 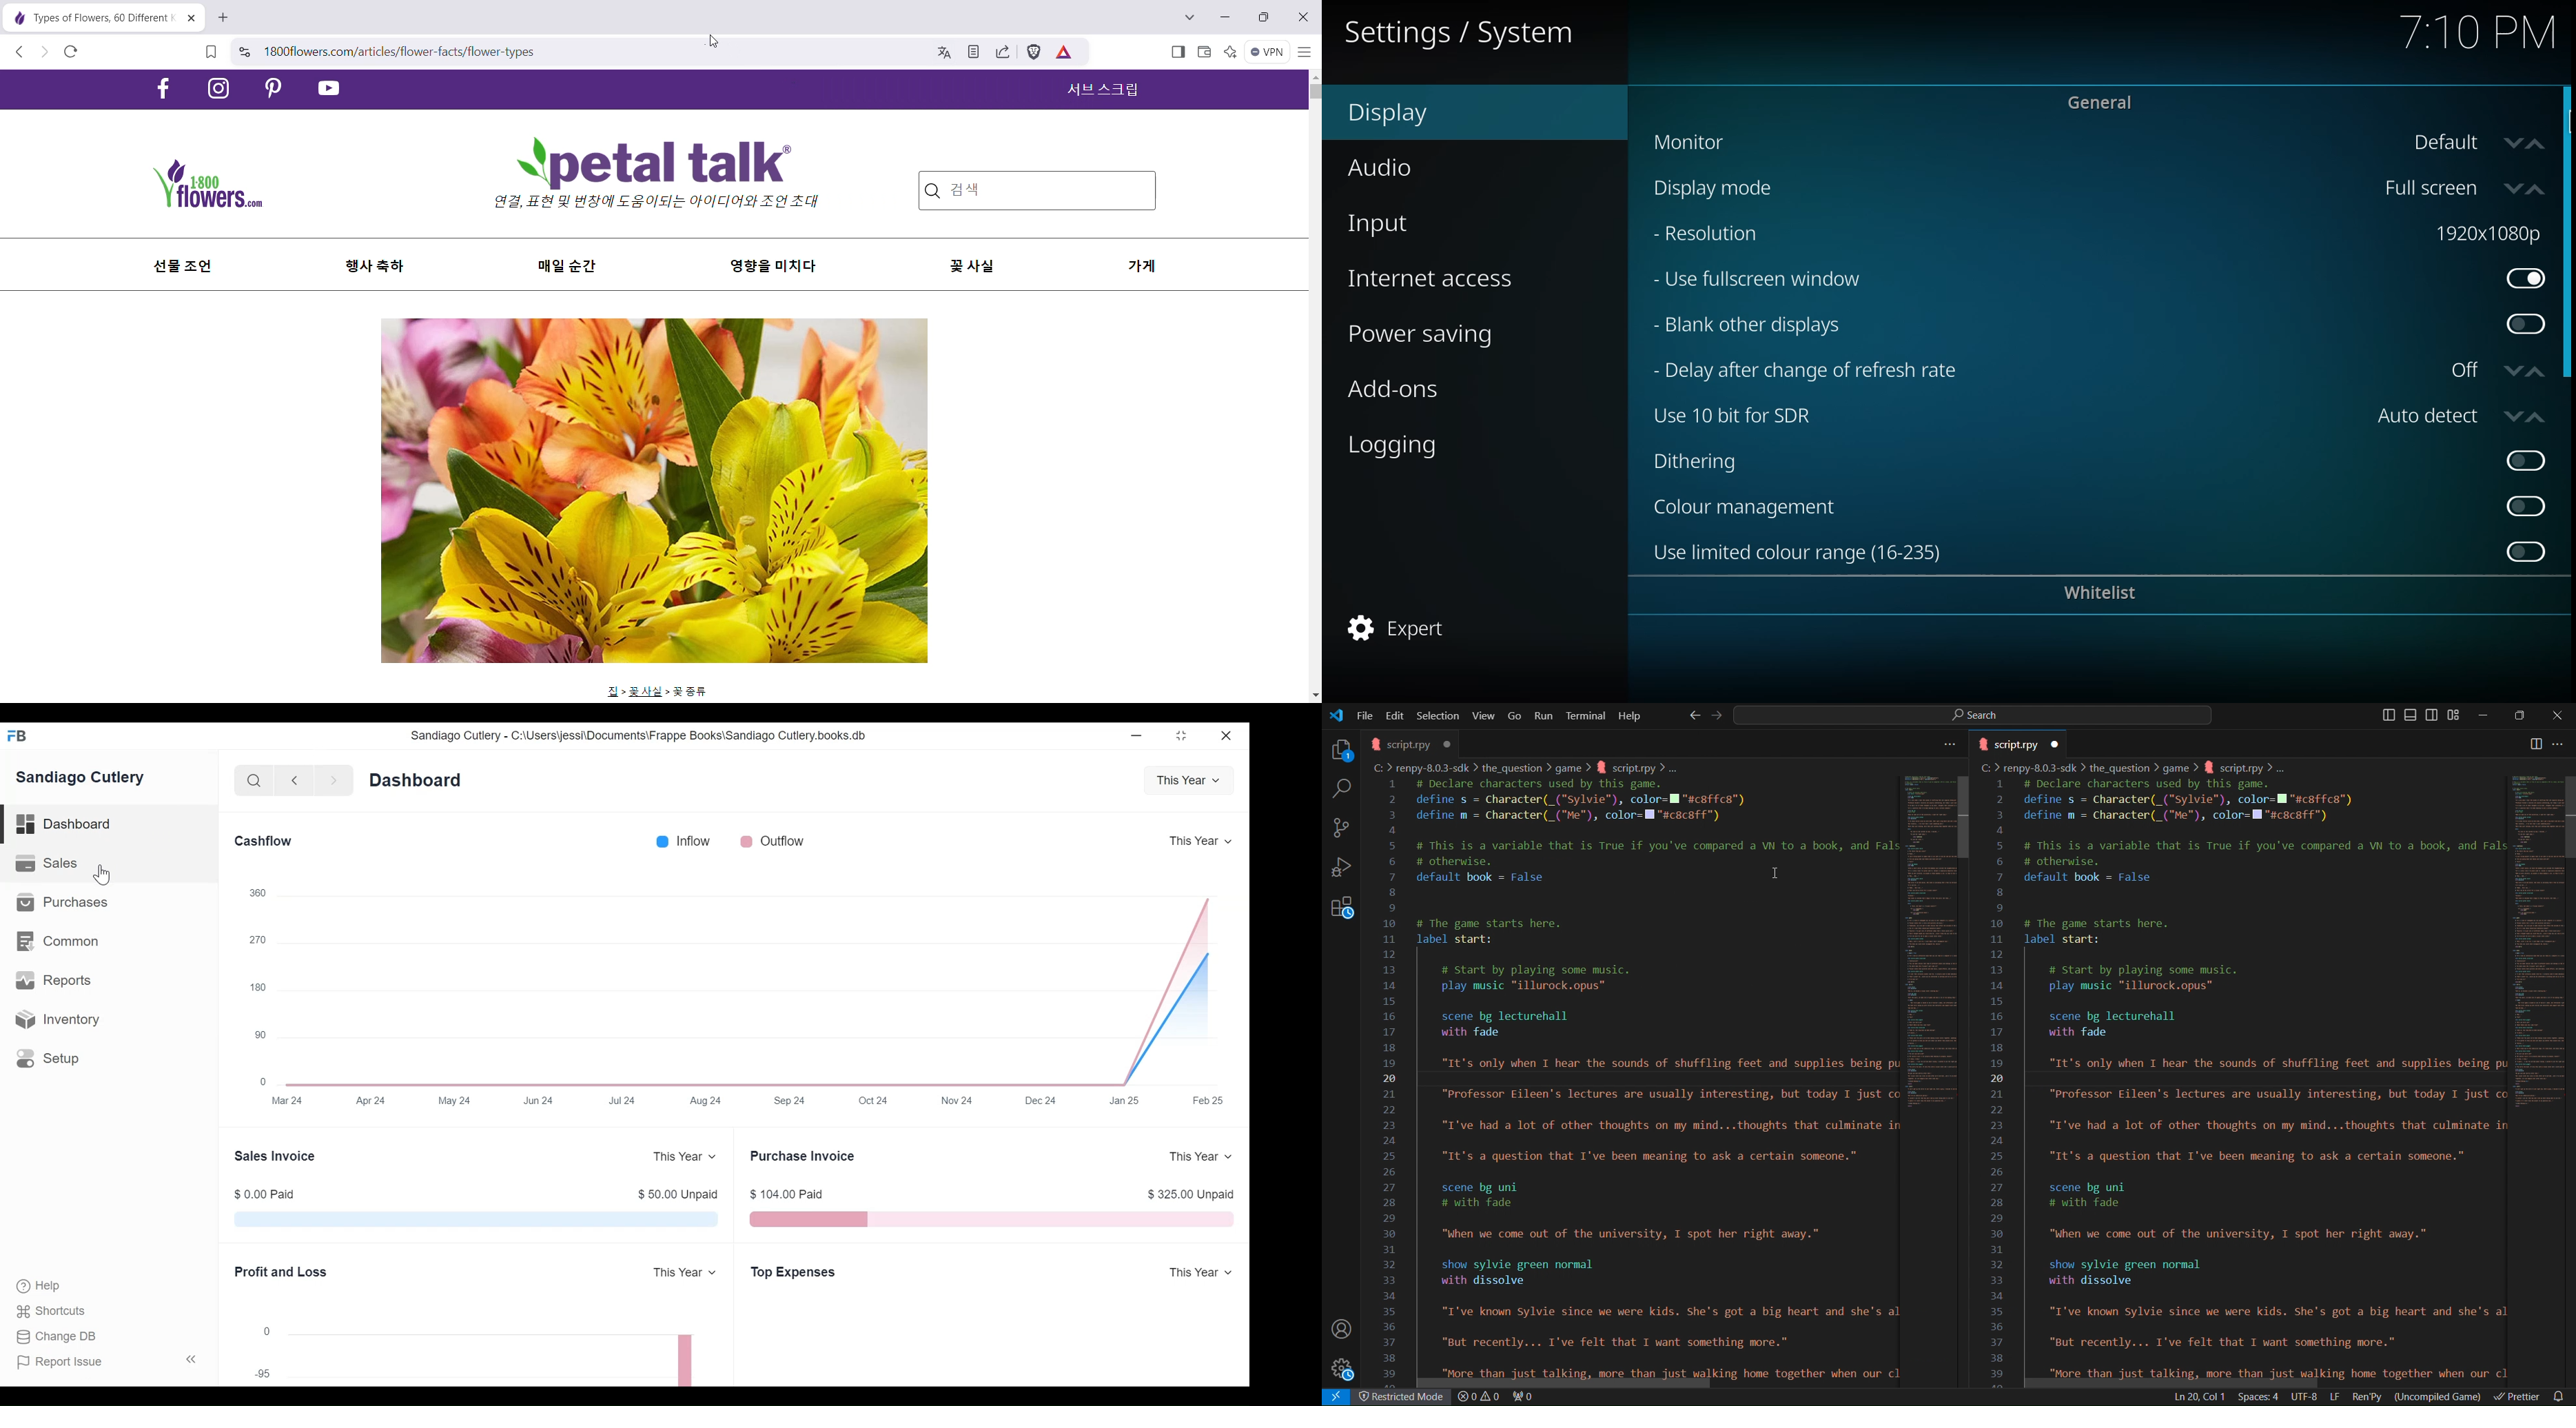 I want to click on add-ons, so click(x=1406, y=391).